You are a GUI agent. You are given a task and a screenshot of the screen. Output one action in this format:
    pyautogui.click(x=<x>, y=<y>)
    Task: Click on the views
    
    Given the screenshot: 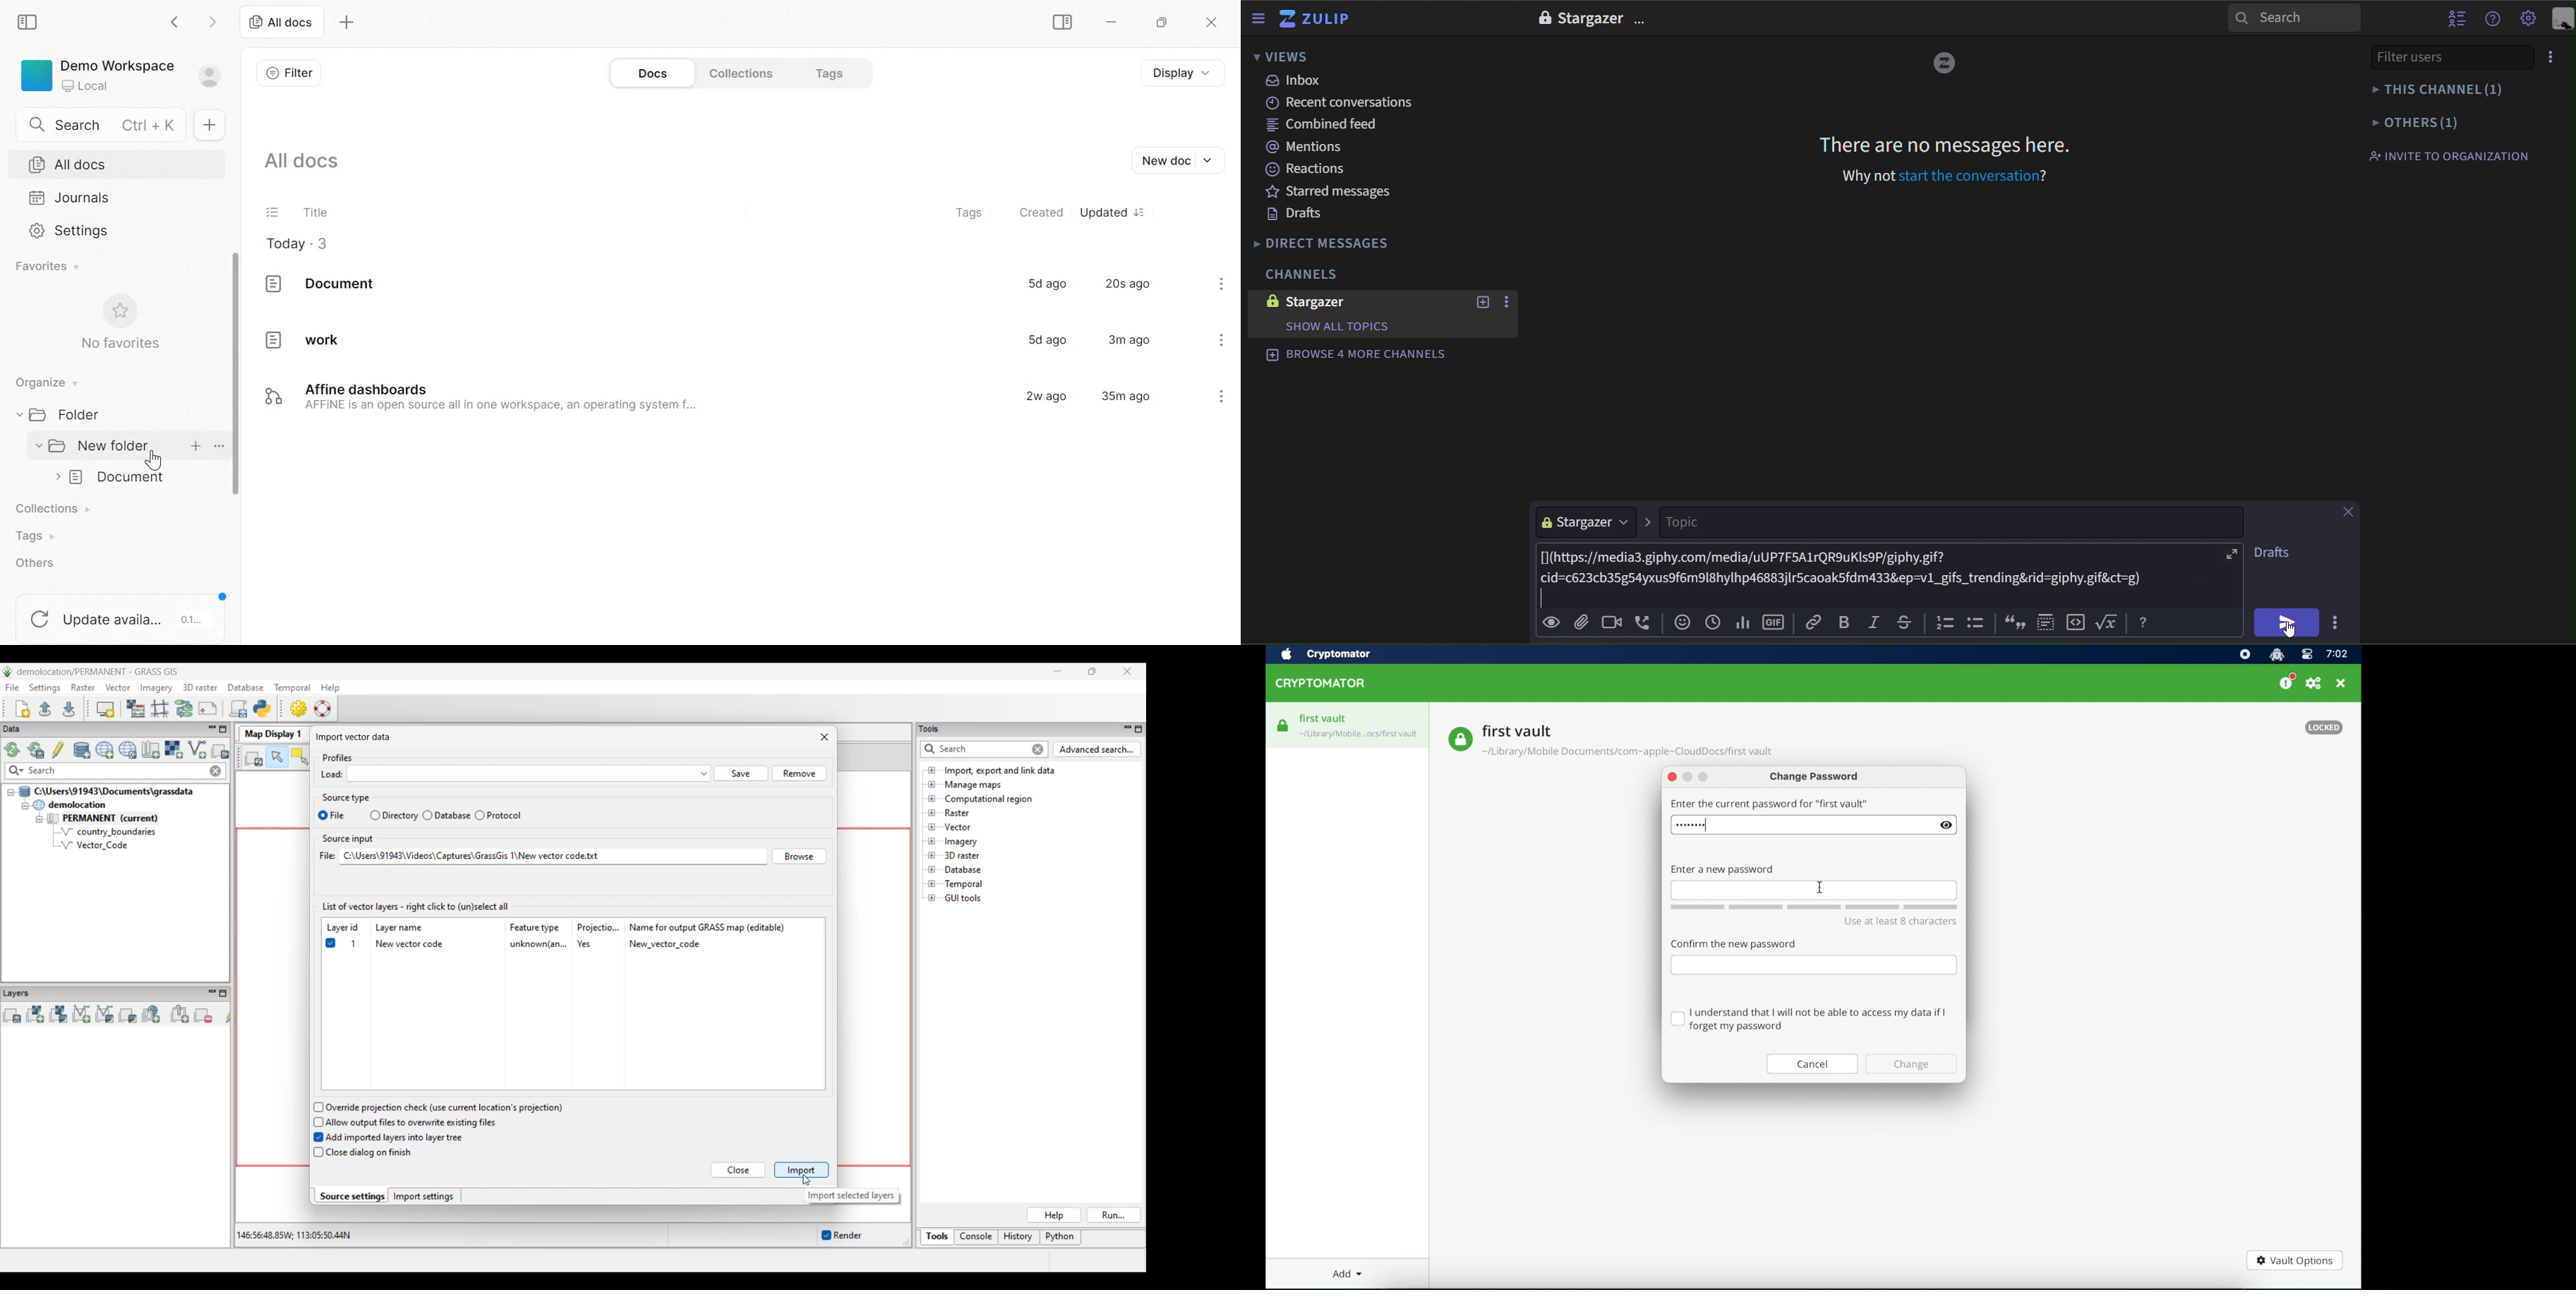 What is the action you would take?
    pyautogui.click(x=1282, y=58)
    